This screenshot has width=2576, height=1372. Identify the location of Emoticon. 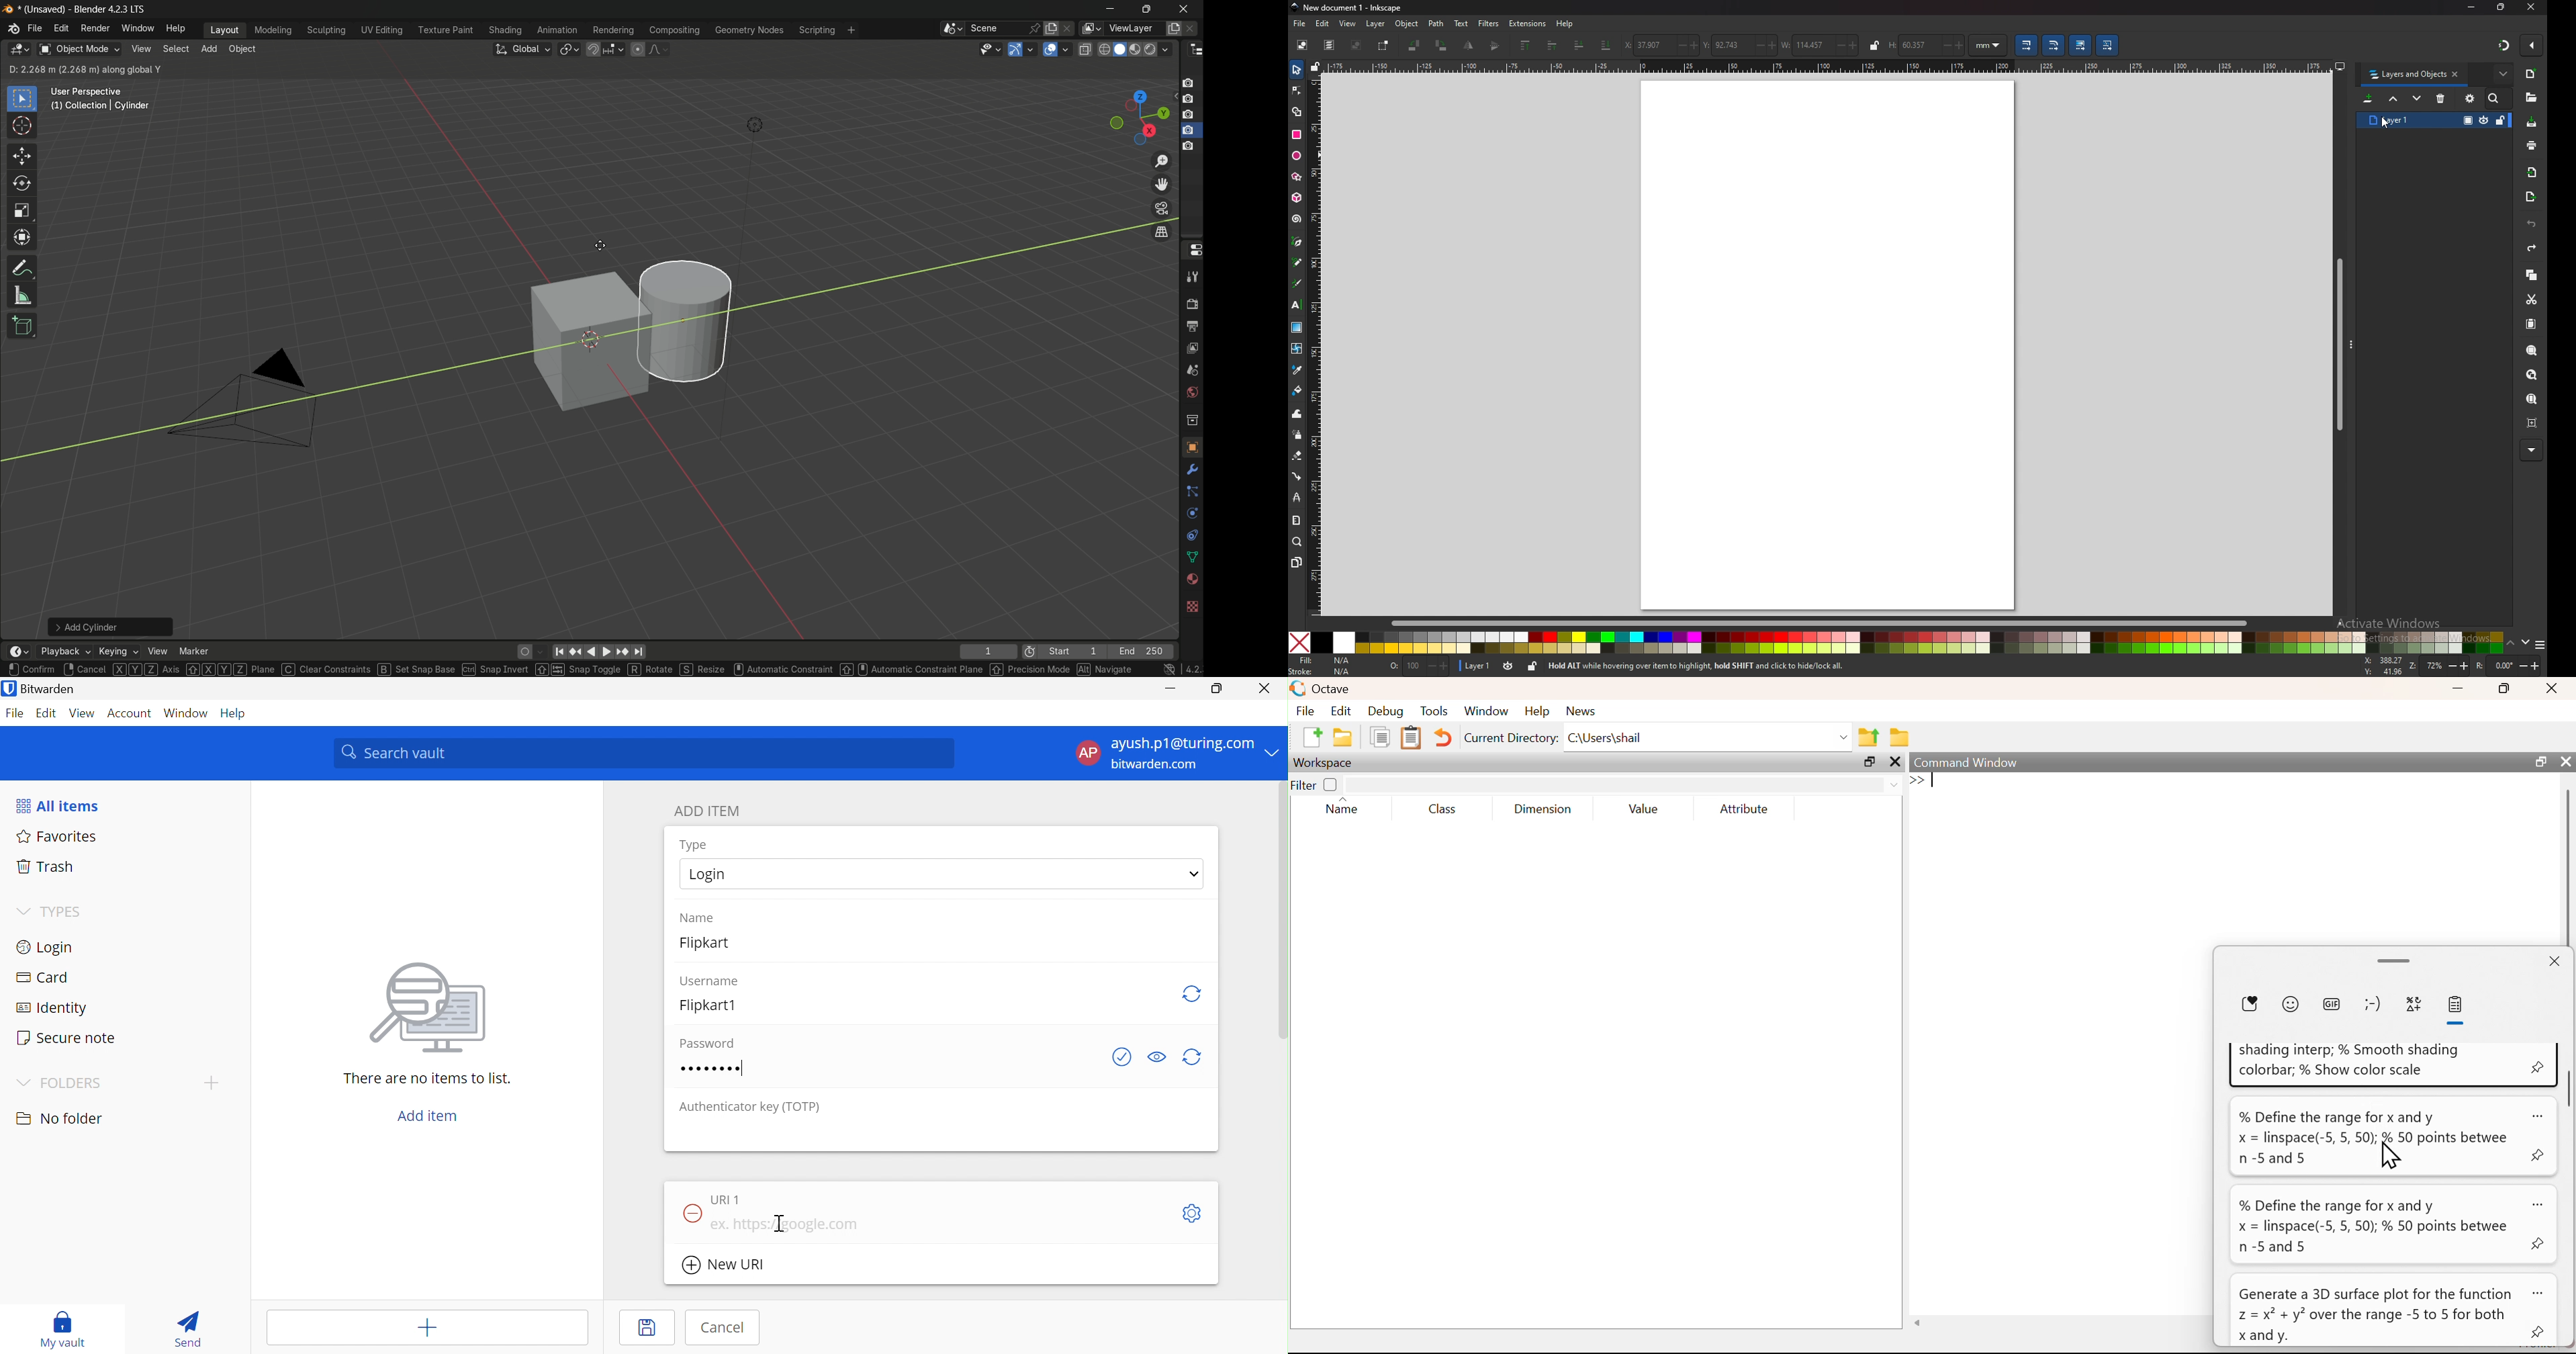
(2373, 1004).